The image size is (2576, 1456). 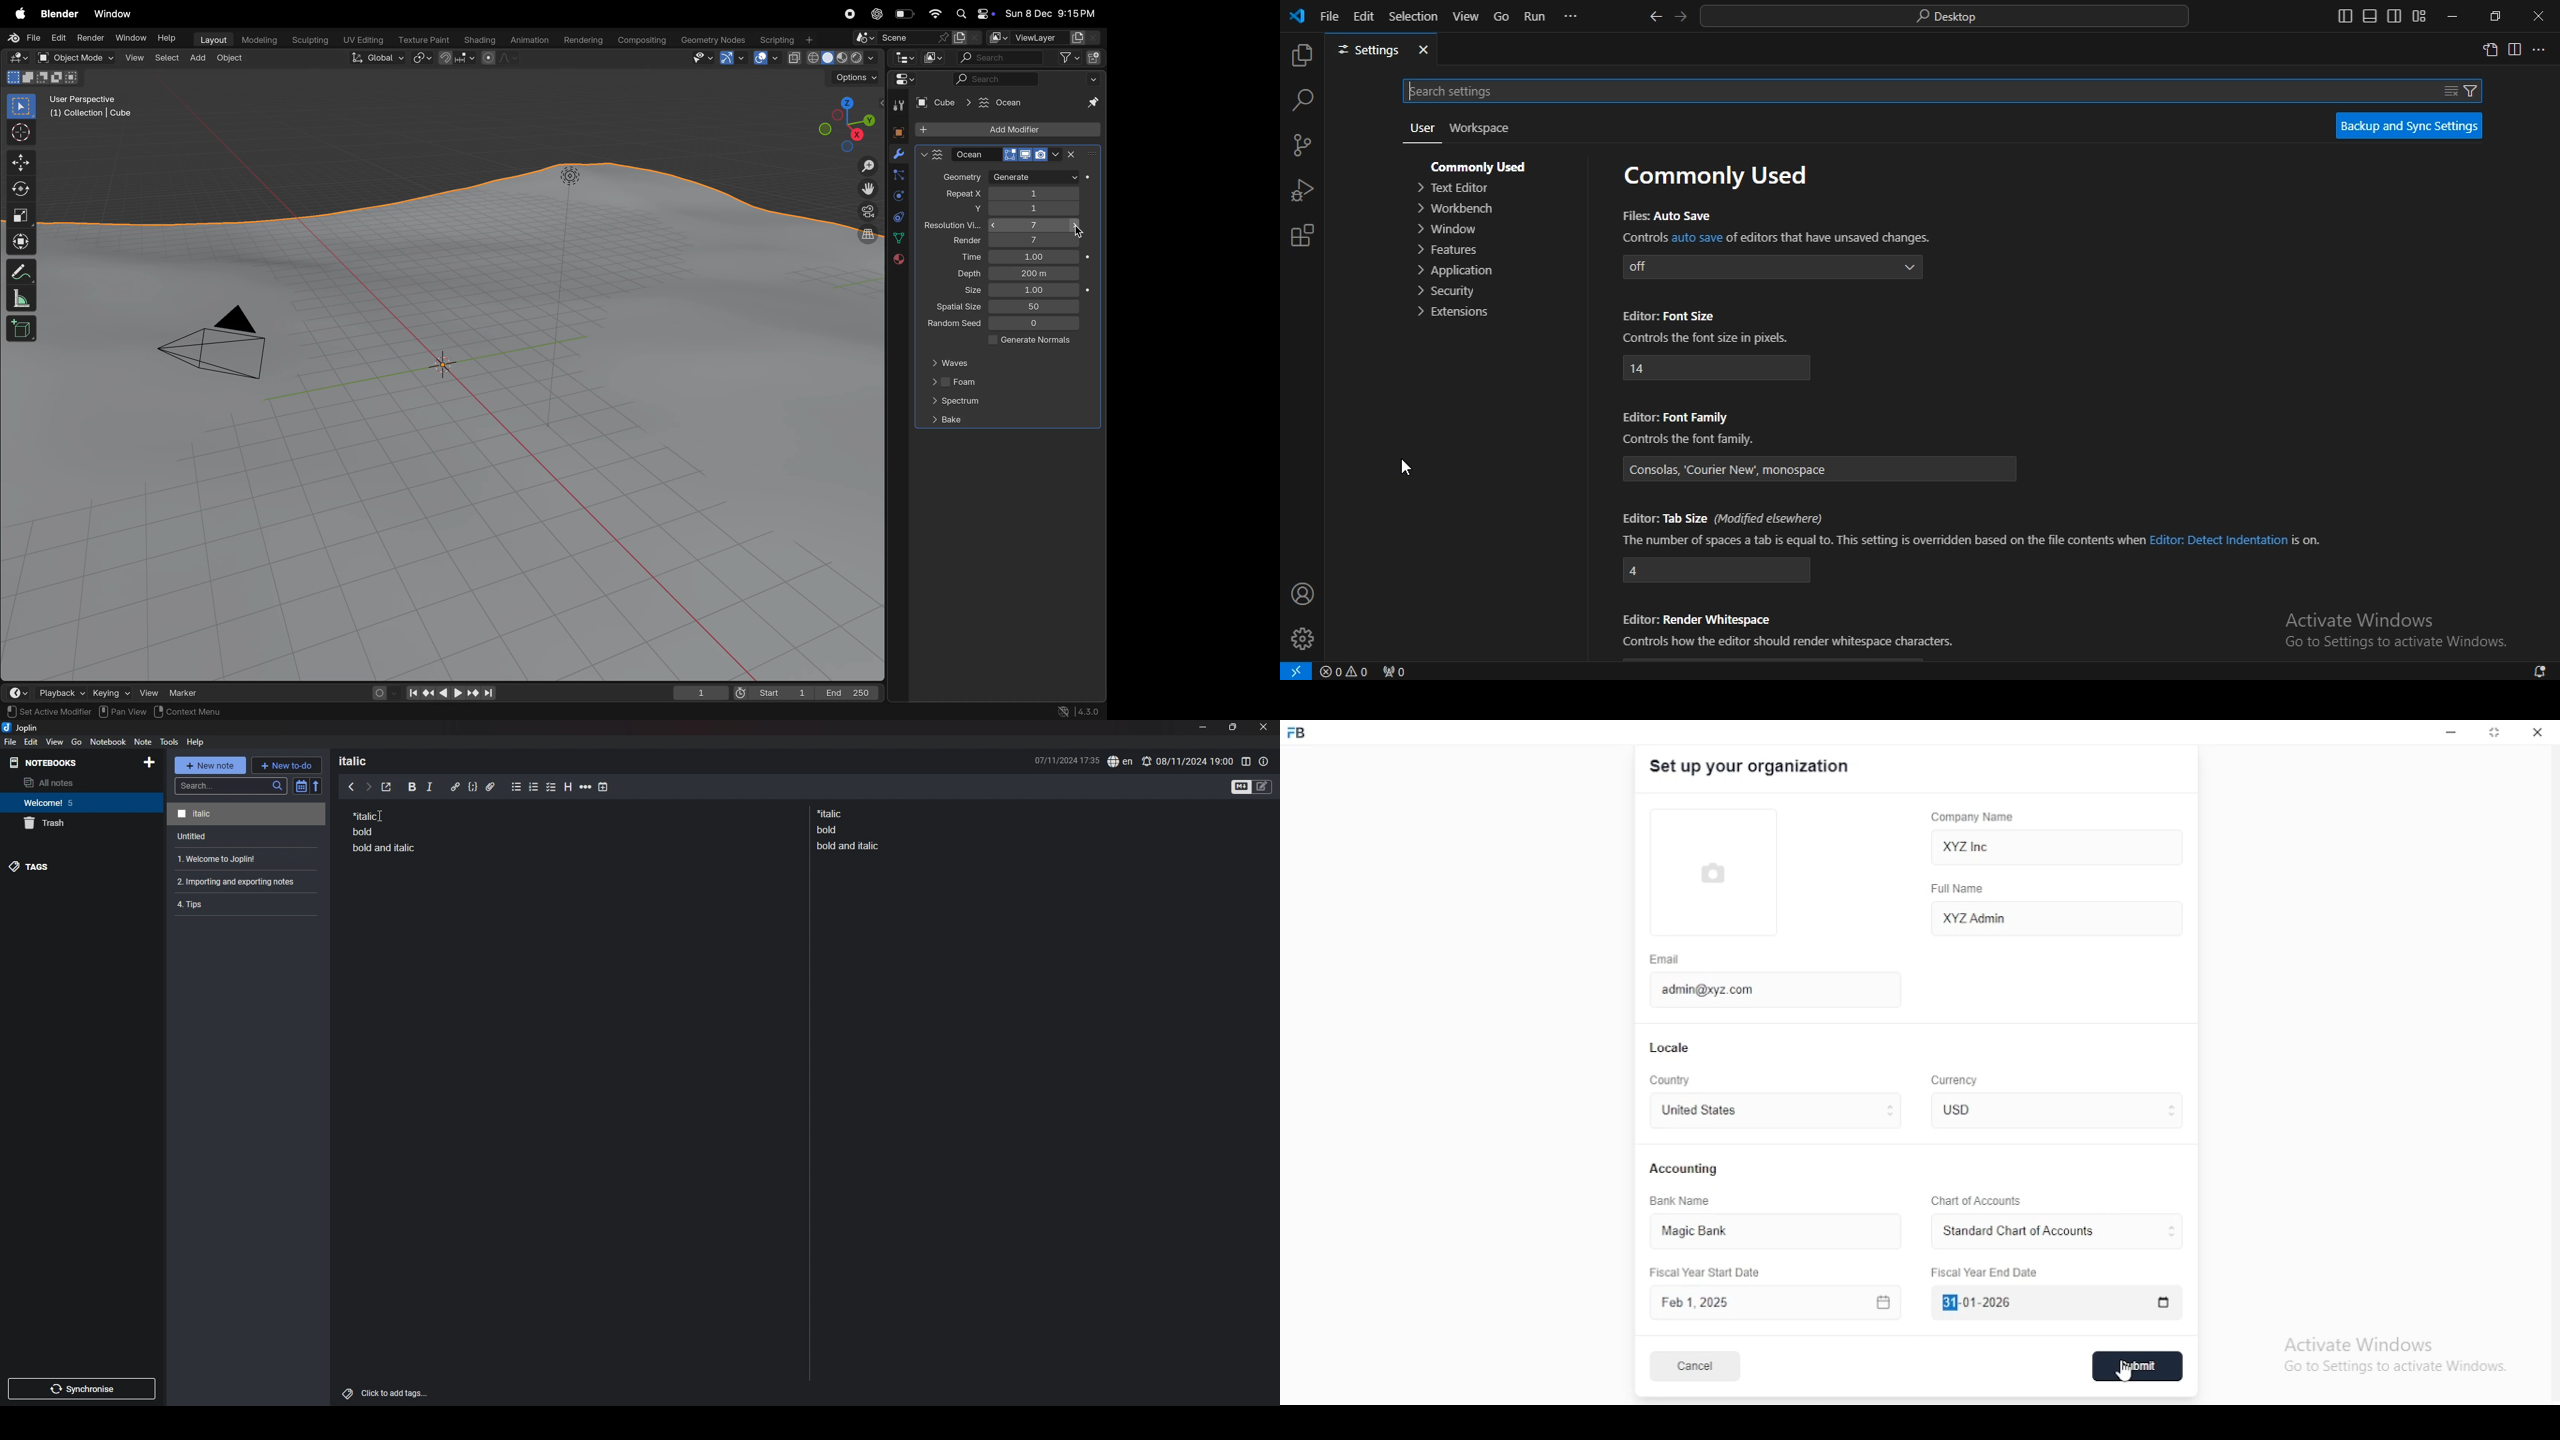 I want to click on rotate, so click(x=21, y=190).